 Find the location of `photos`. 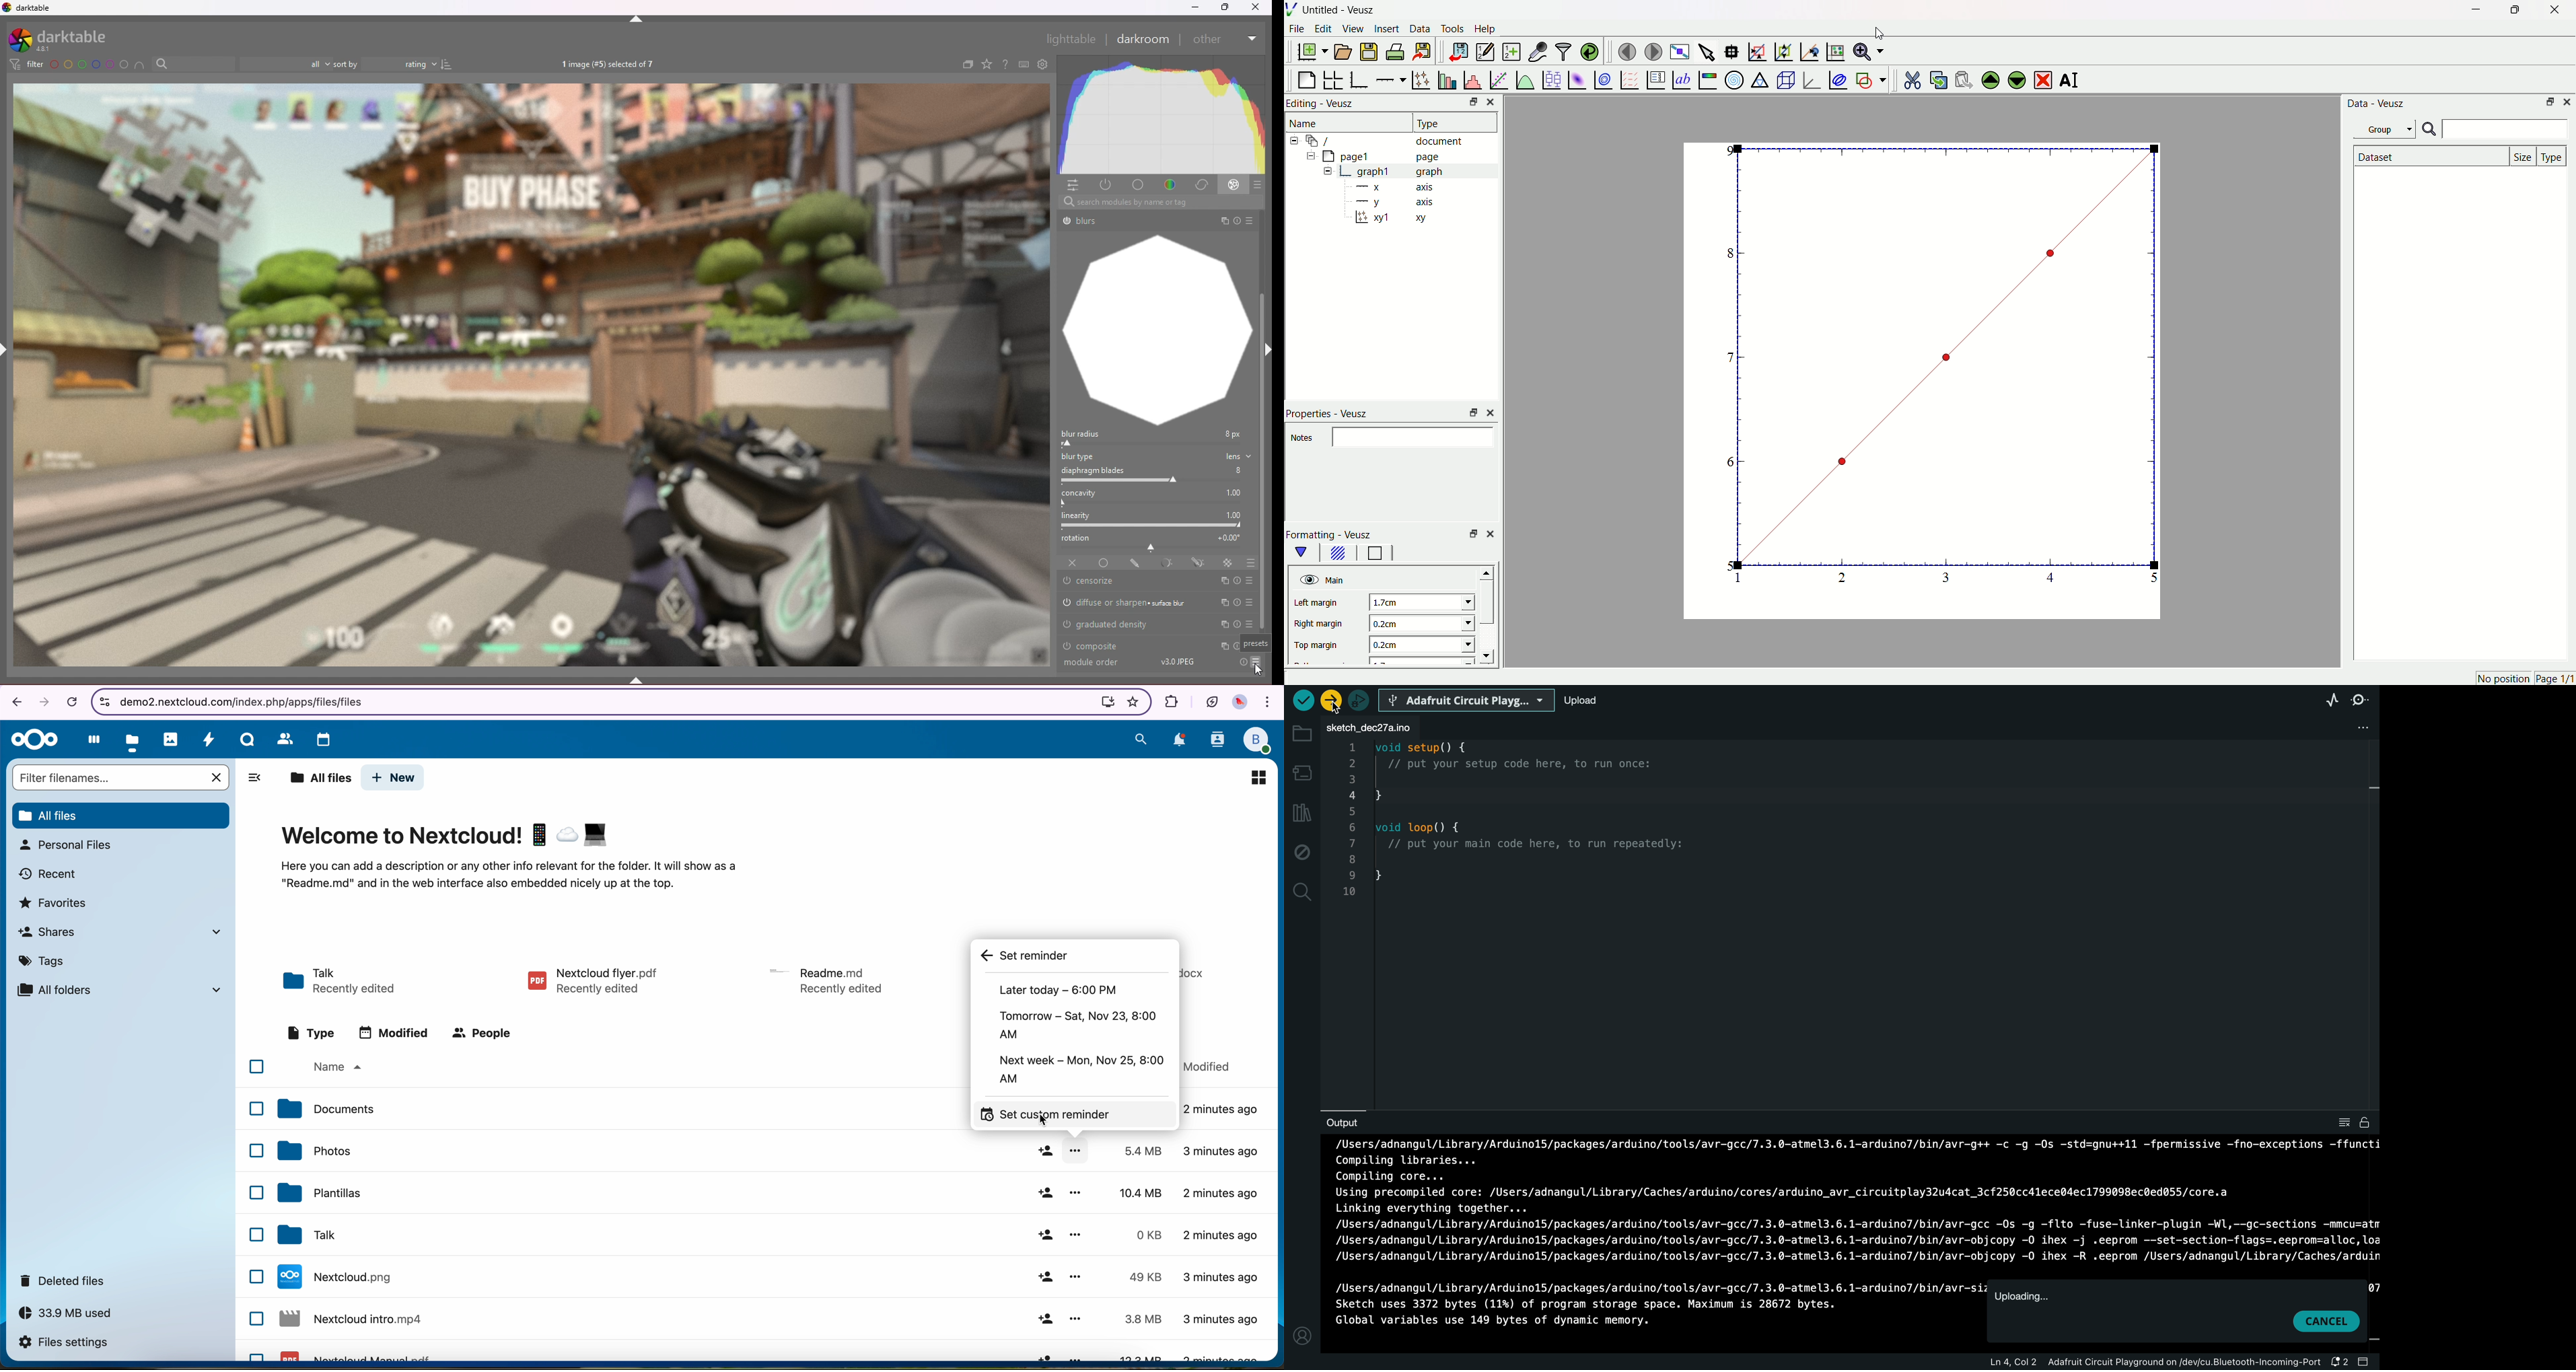

photos is located at coordinates (172, 739).